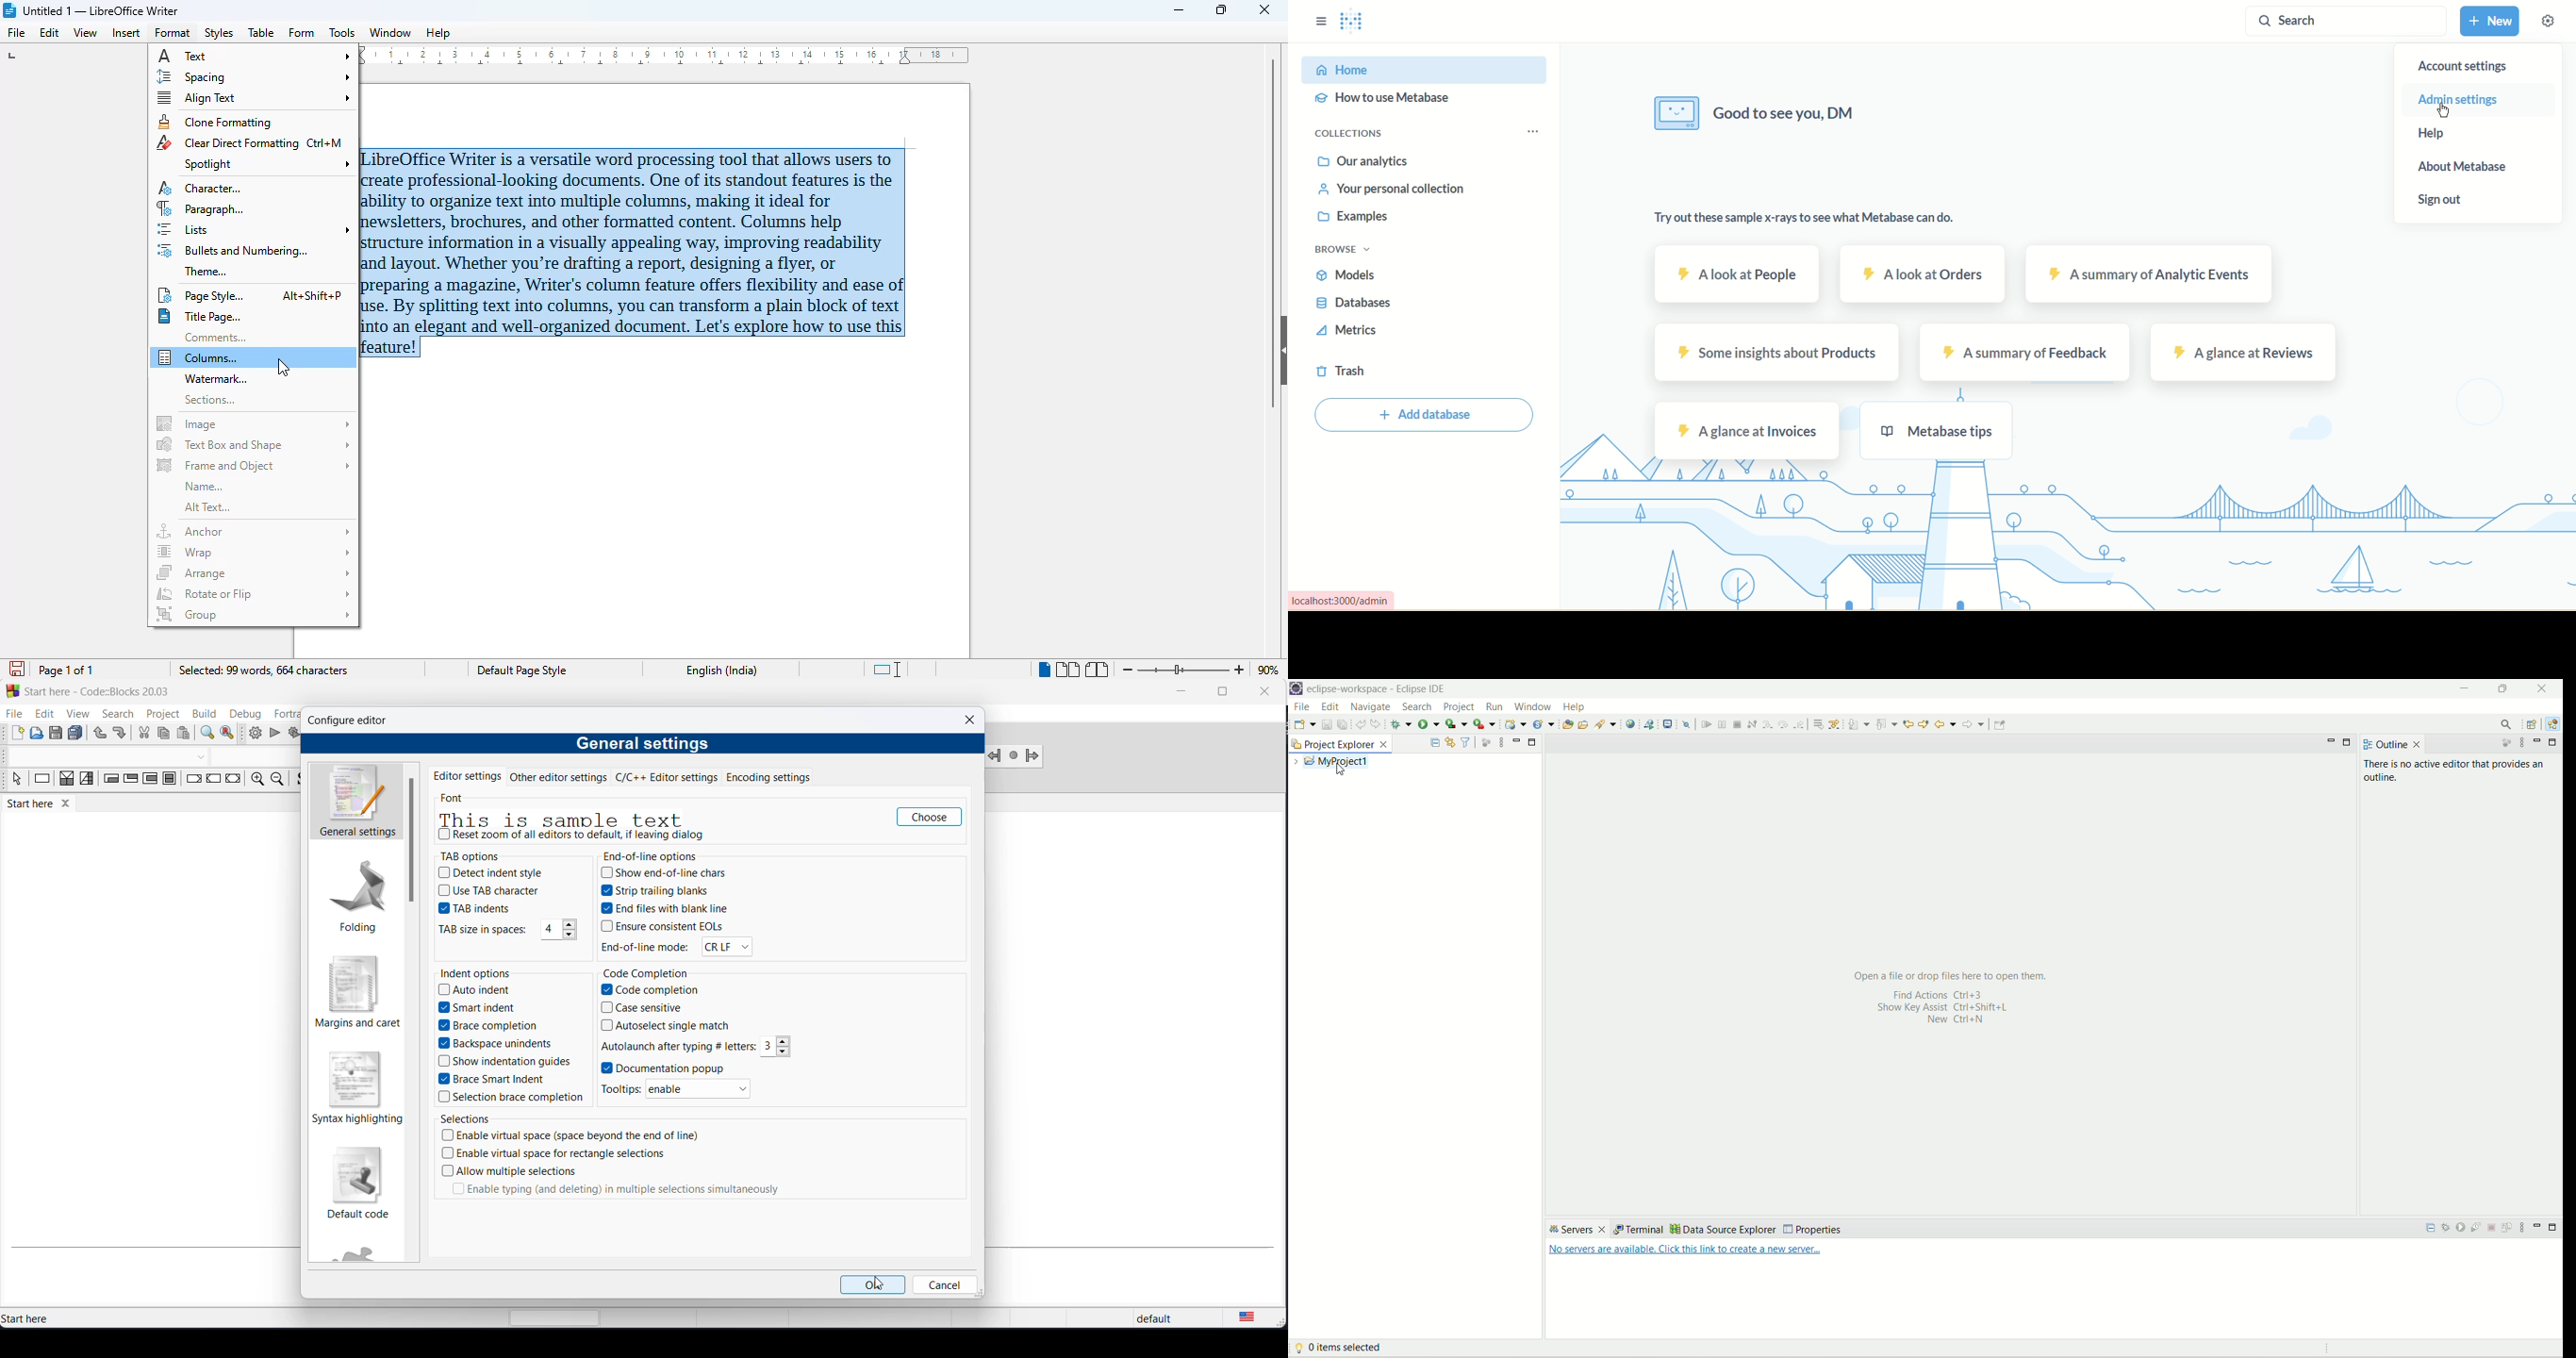 The height and width of the screenshot is (1372, 2576). What do you see at coordinates (996, 756) in the screenshot?
I see `jump back` at bounding box center [996, 756].